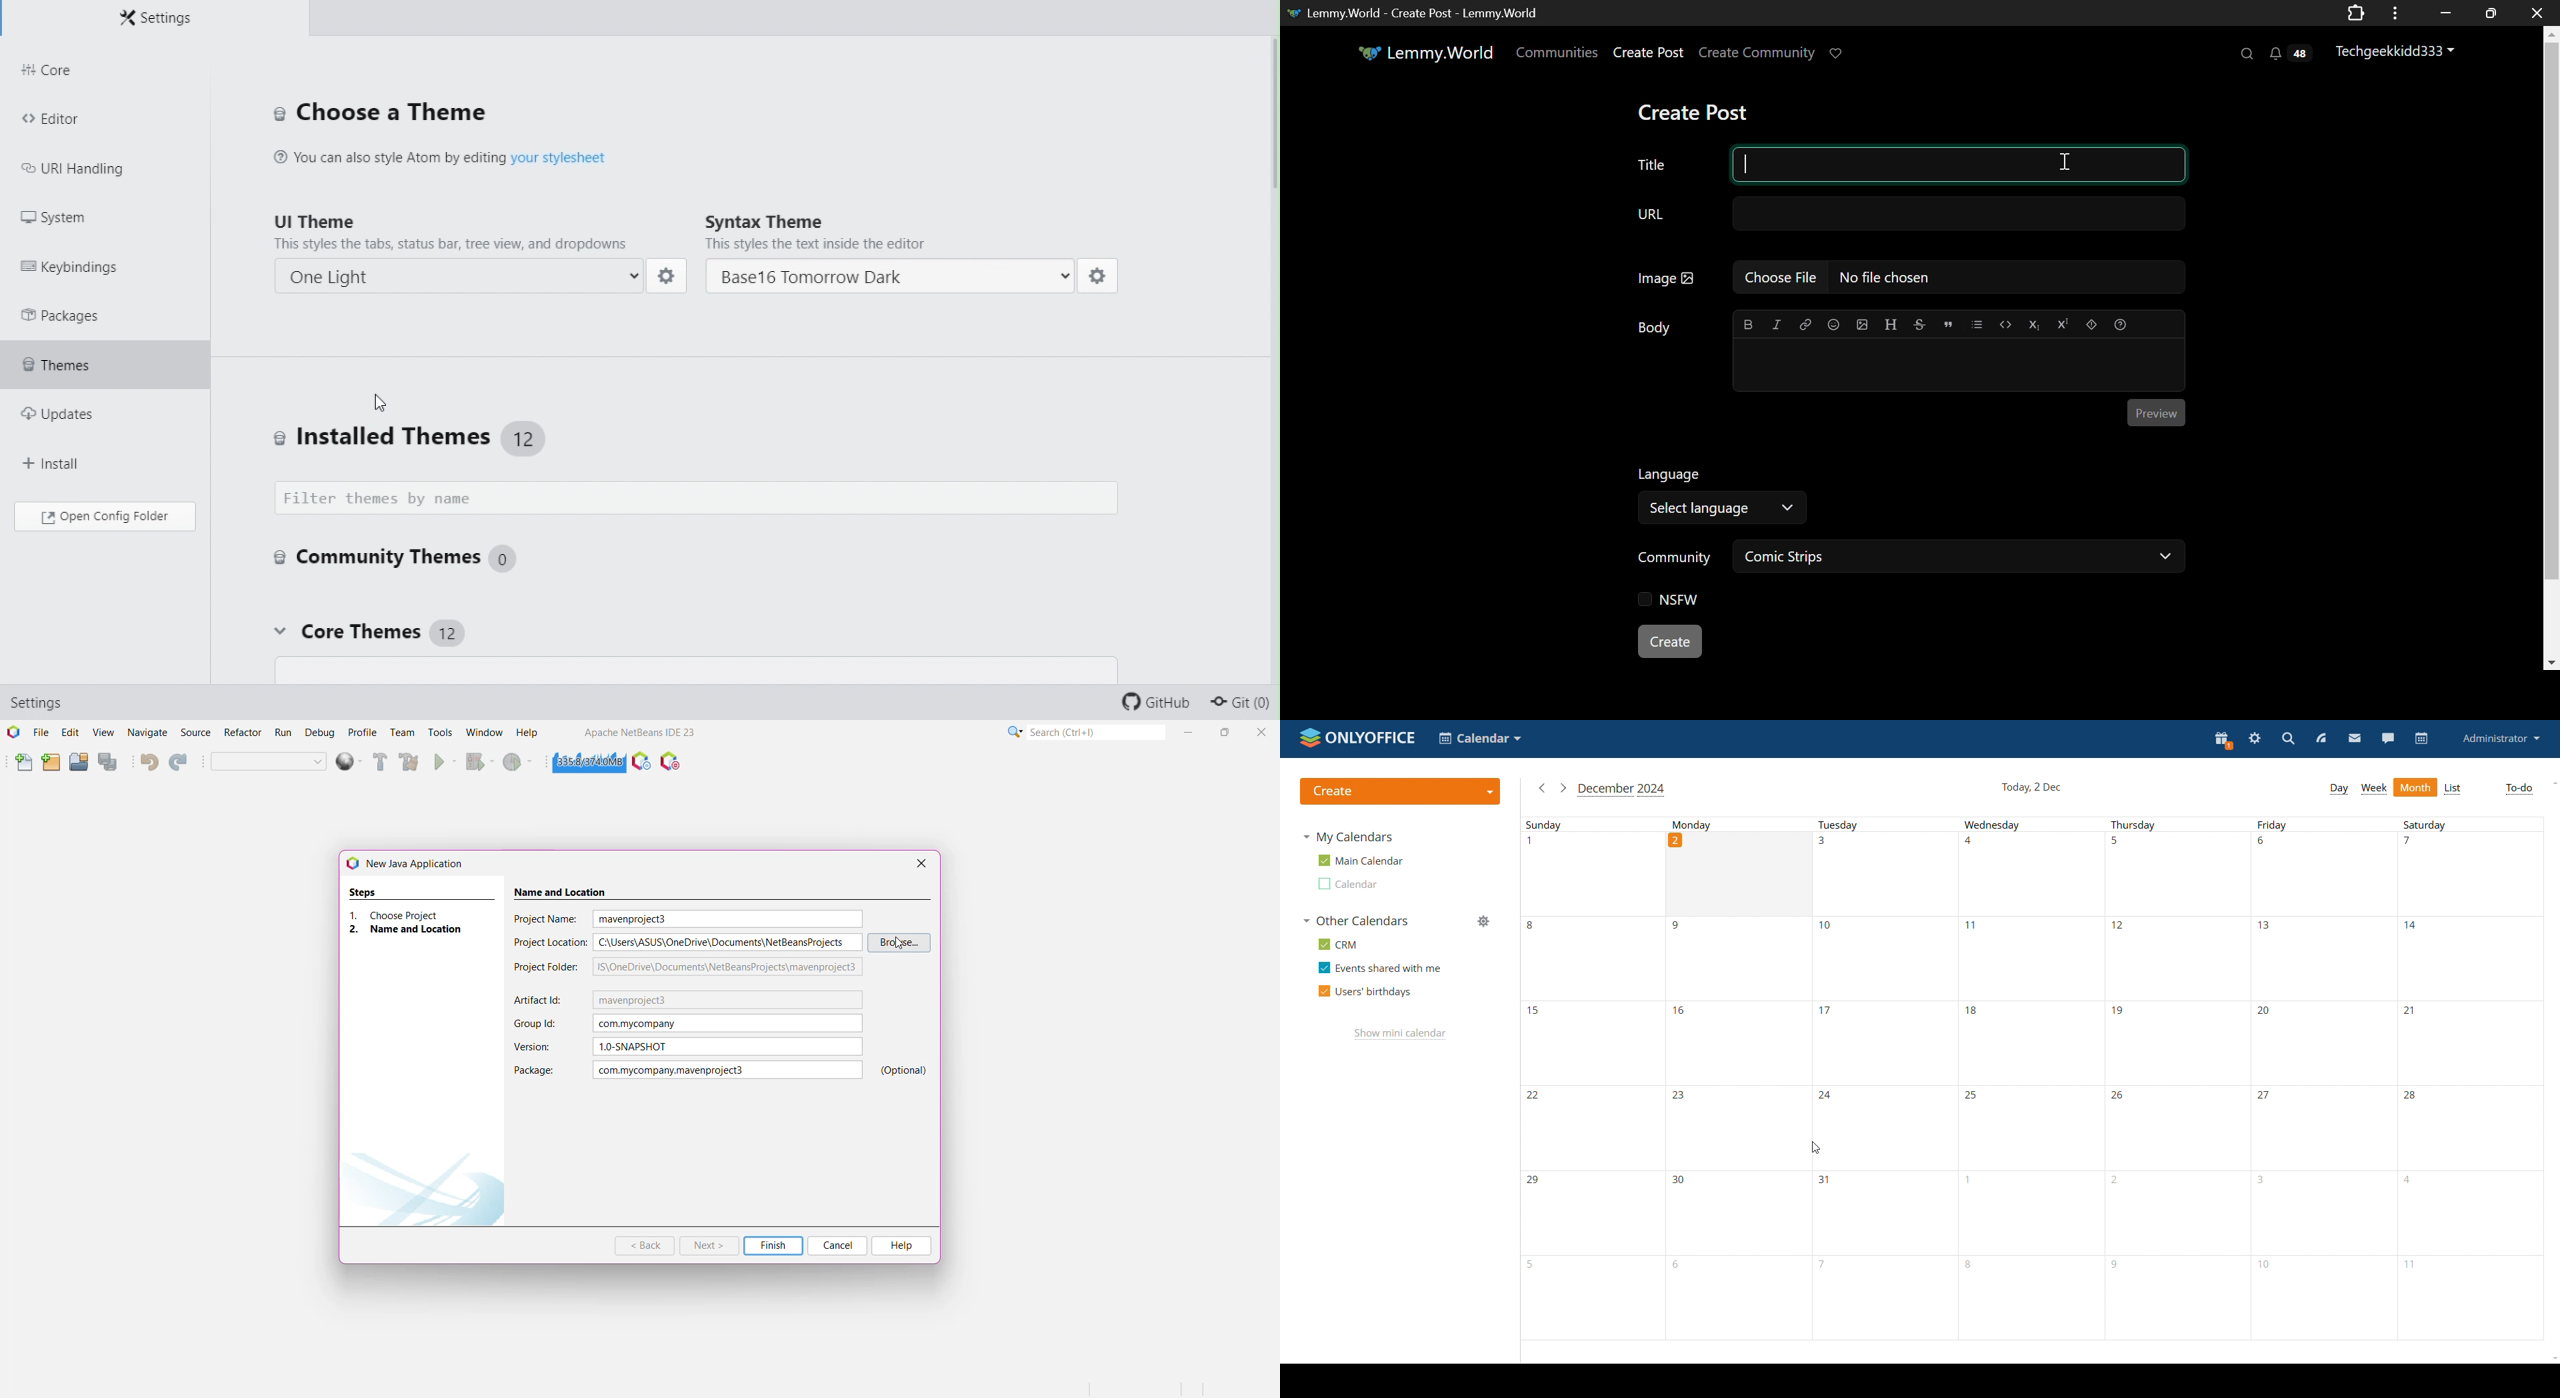 The image size is (2576, 1400). Describe the element at coordinates (21, 762) in the screenshot. I see `New File` at that location.